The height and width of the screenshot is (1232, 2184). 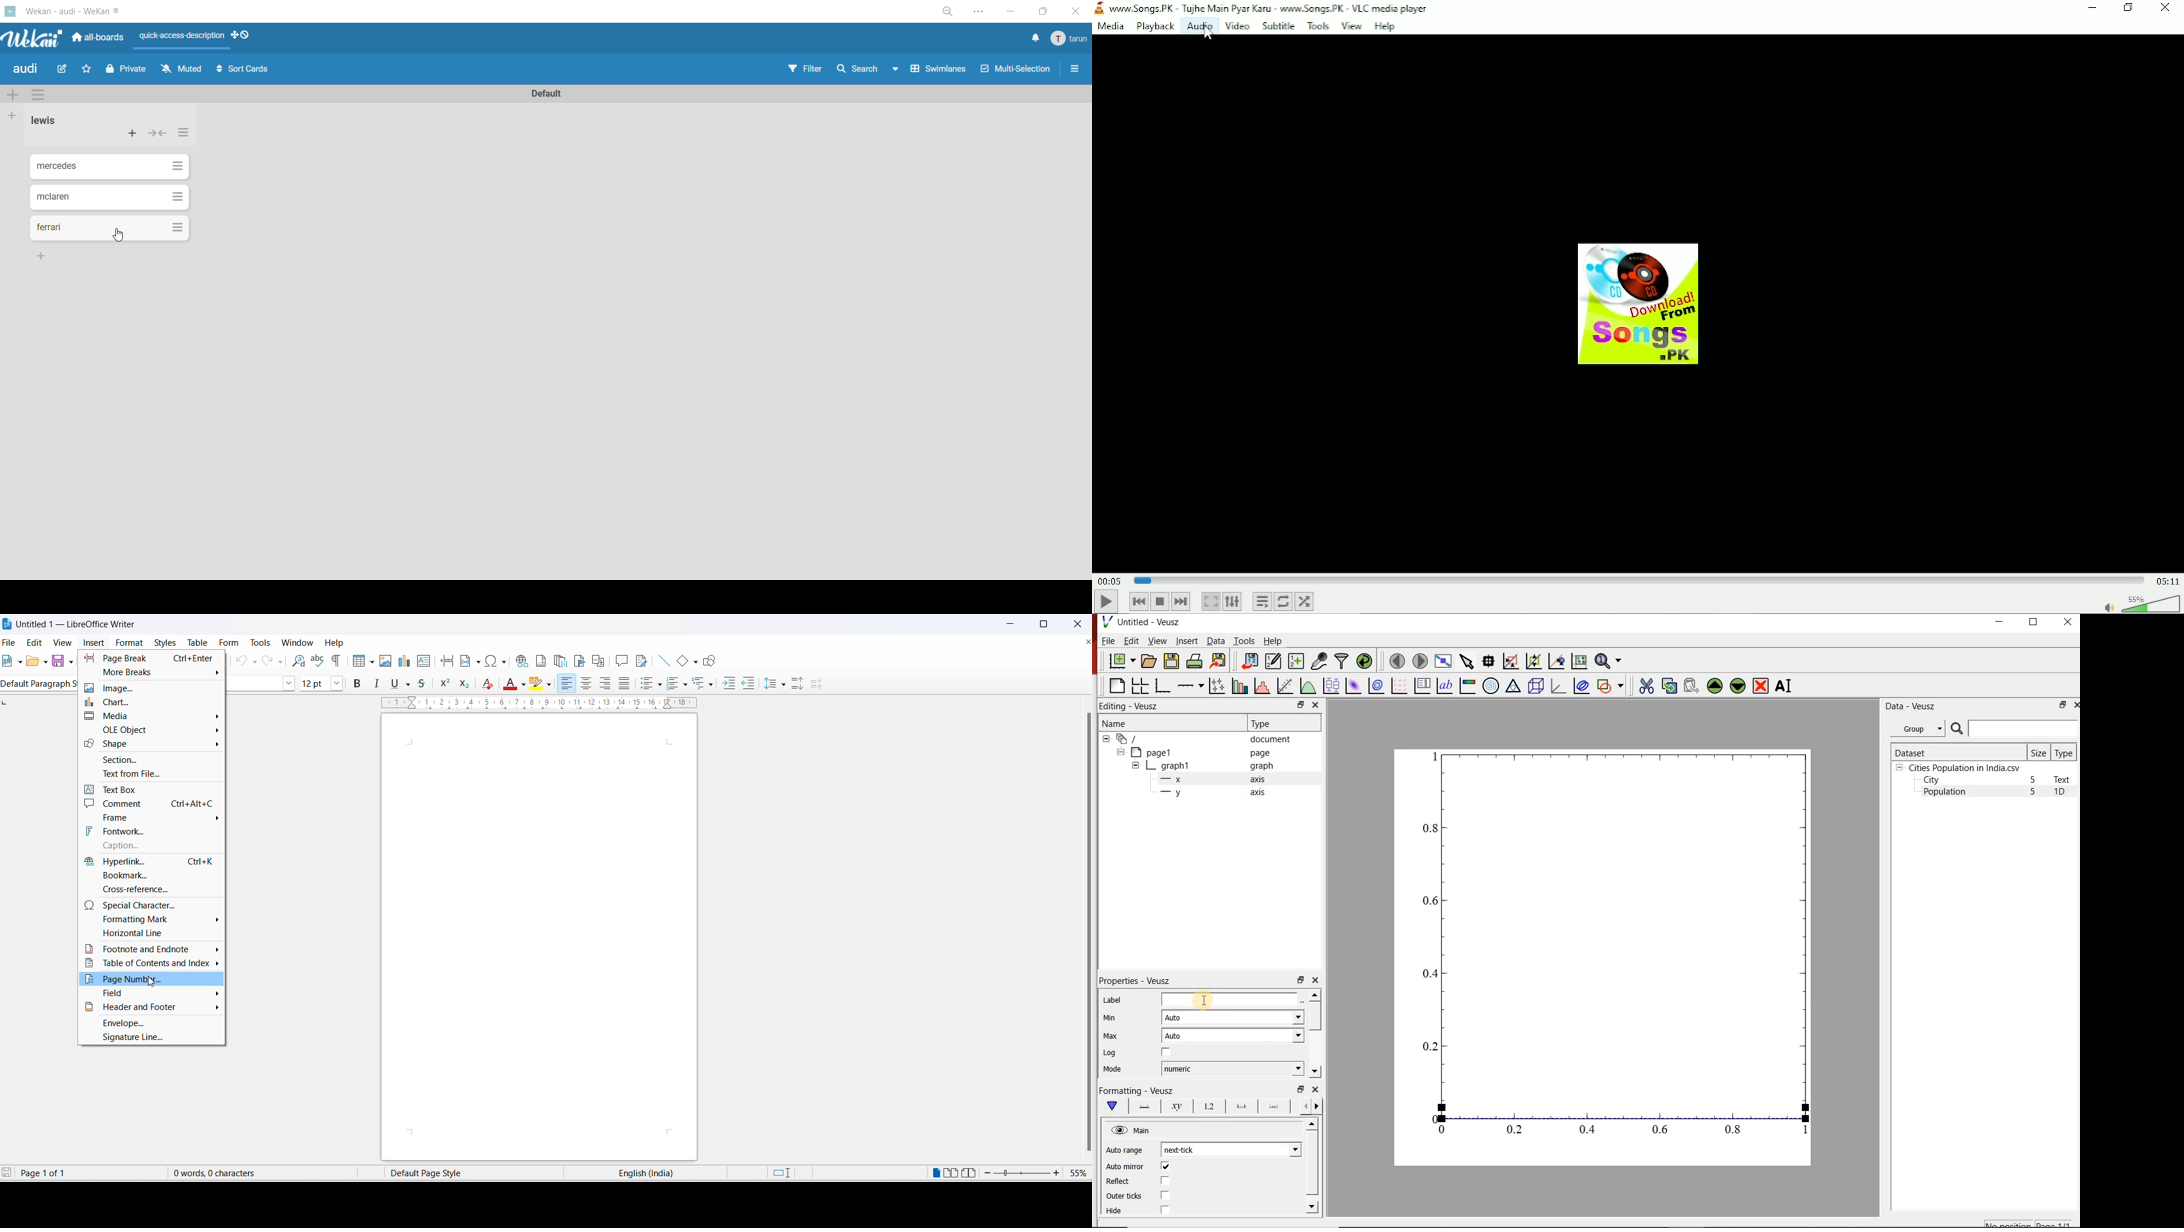 What do you see at coordinates (1243, 640) in the screenshot?
I see `Tools` at bounding box center [1243, 640].